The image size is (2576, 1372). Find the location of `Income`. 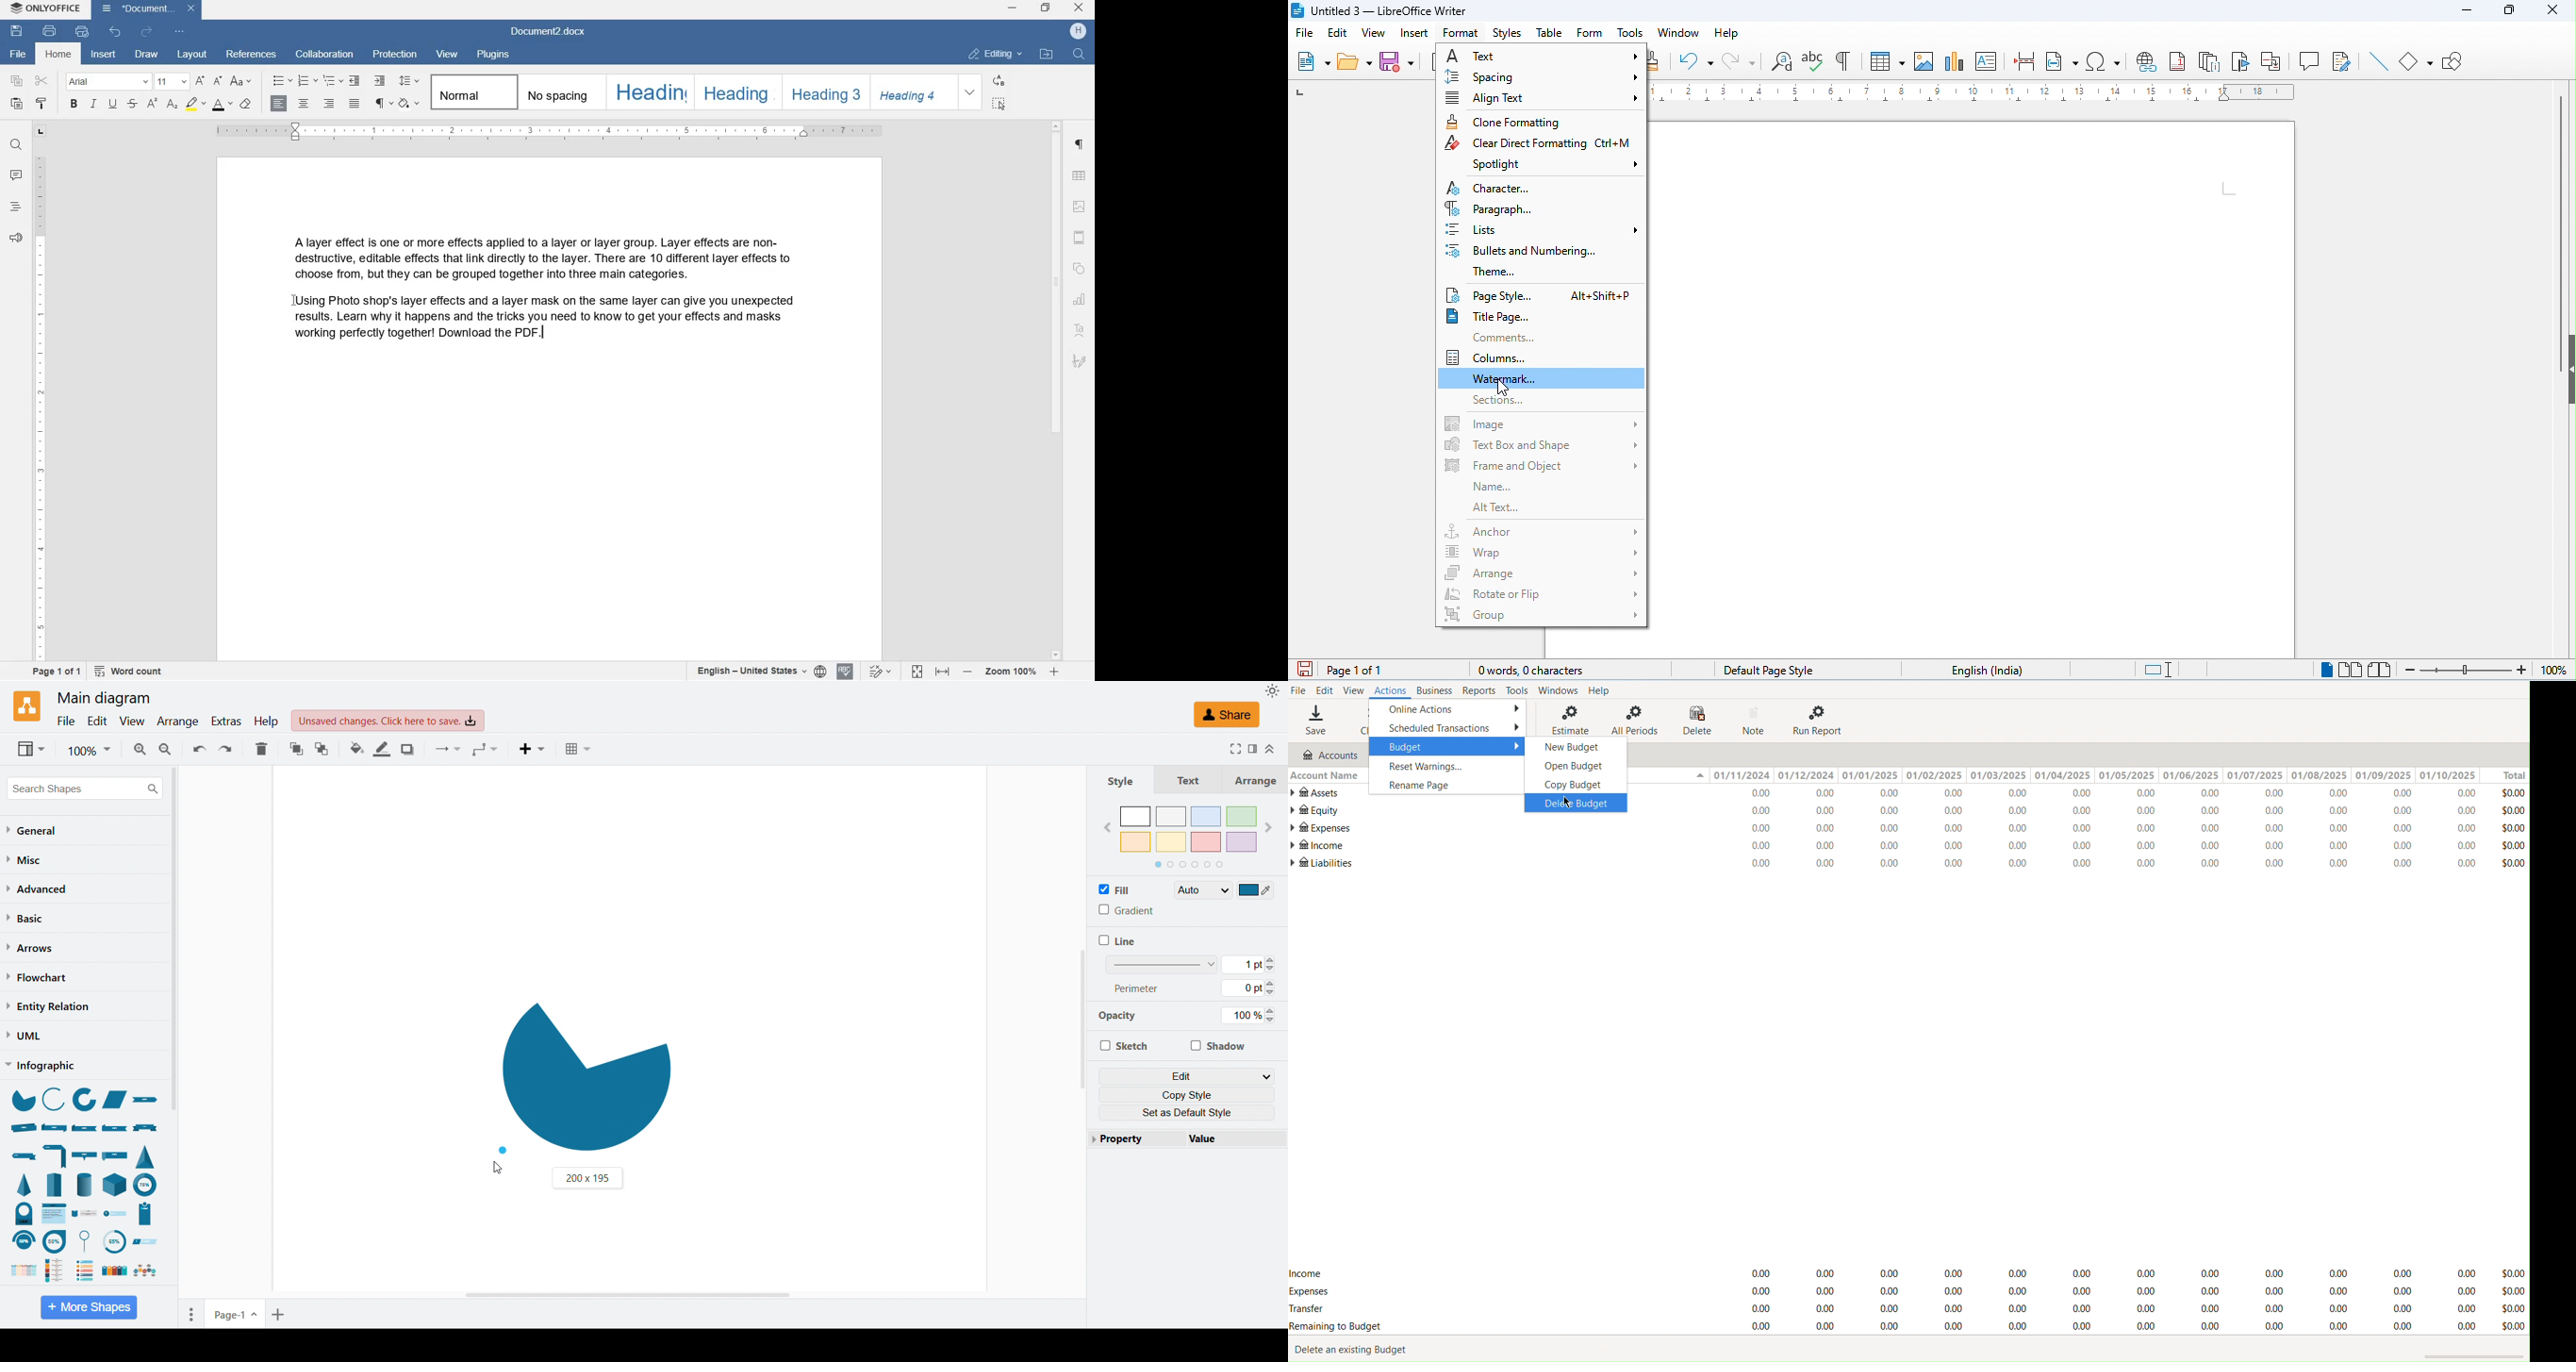

Income is located at coordinates (2113, 847).